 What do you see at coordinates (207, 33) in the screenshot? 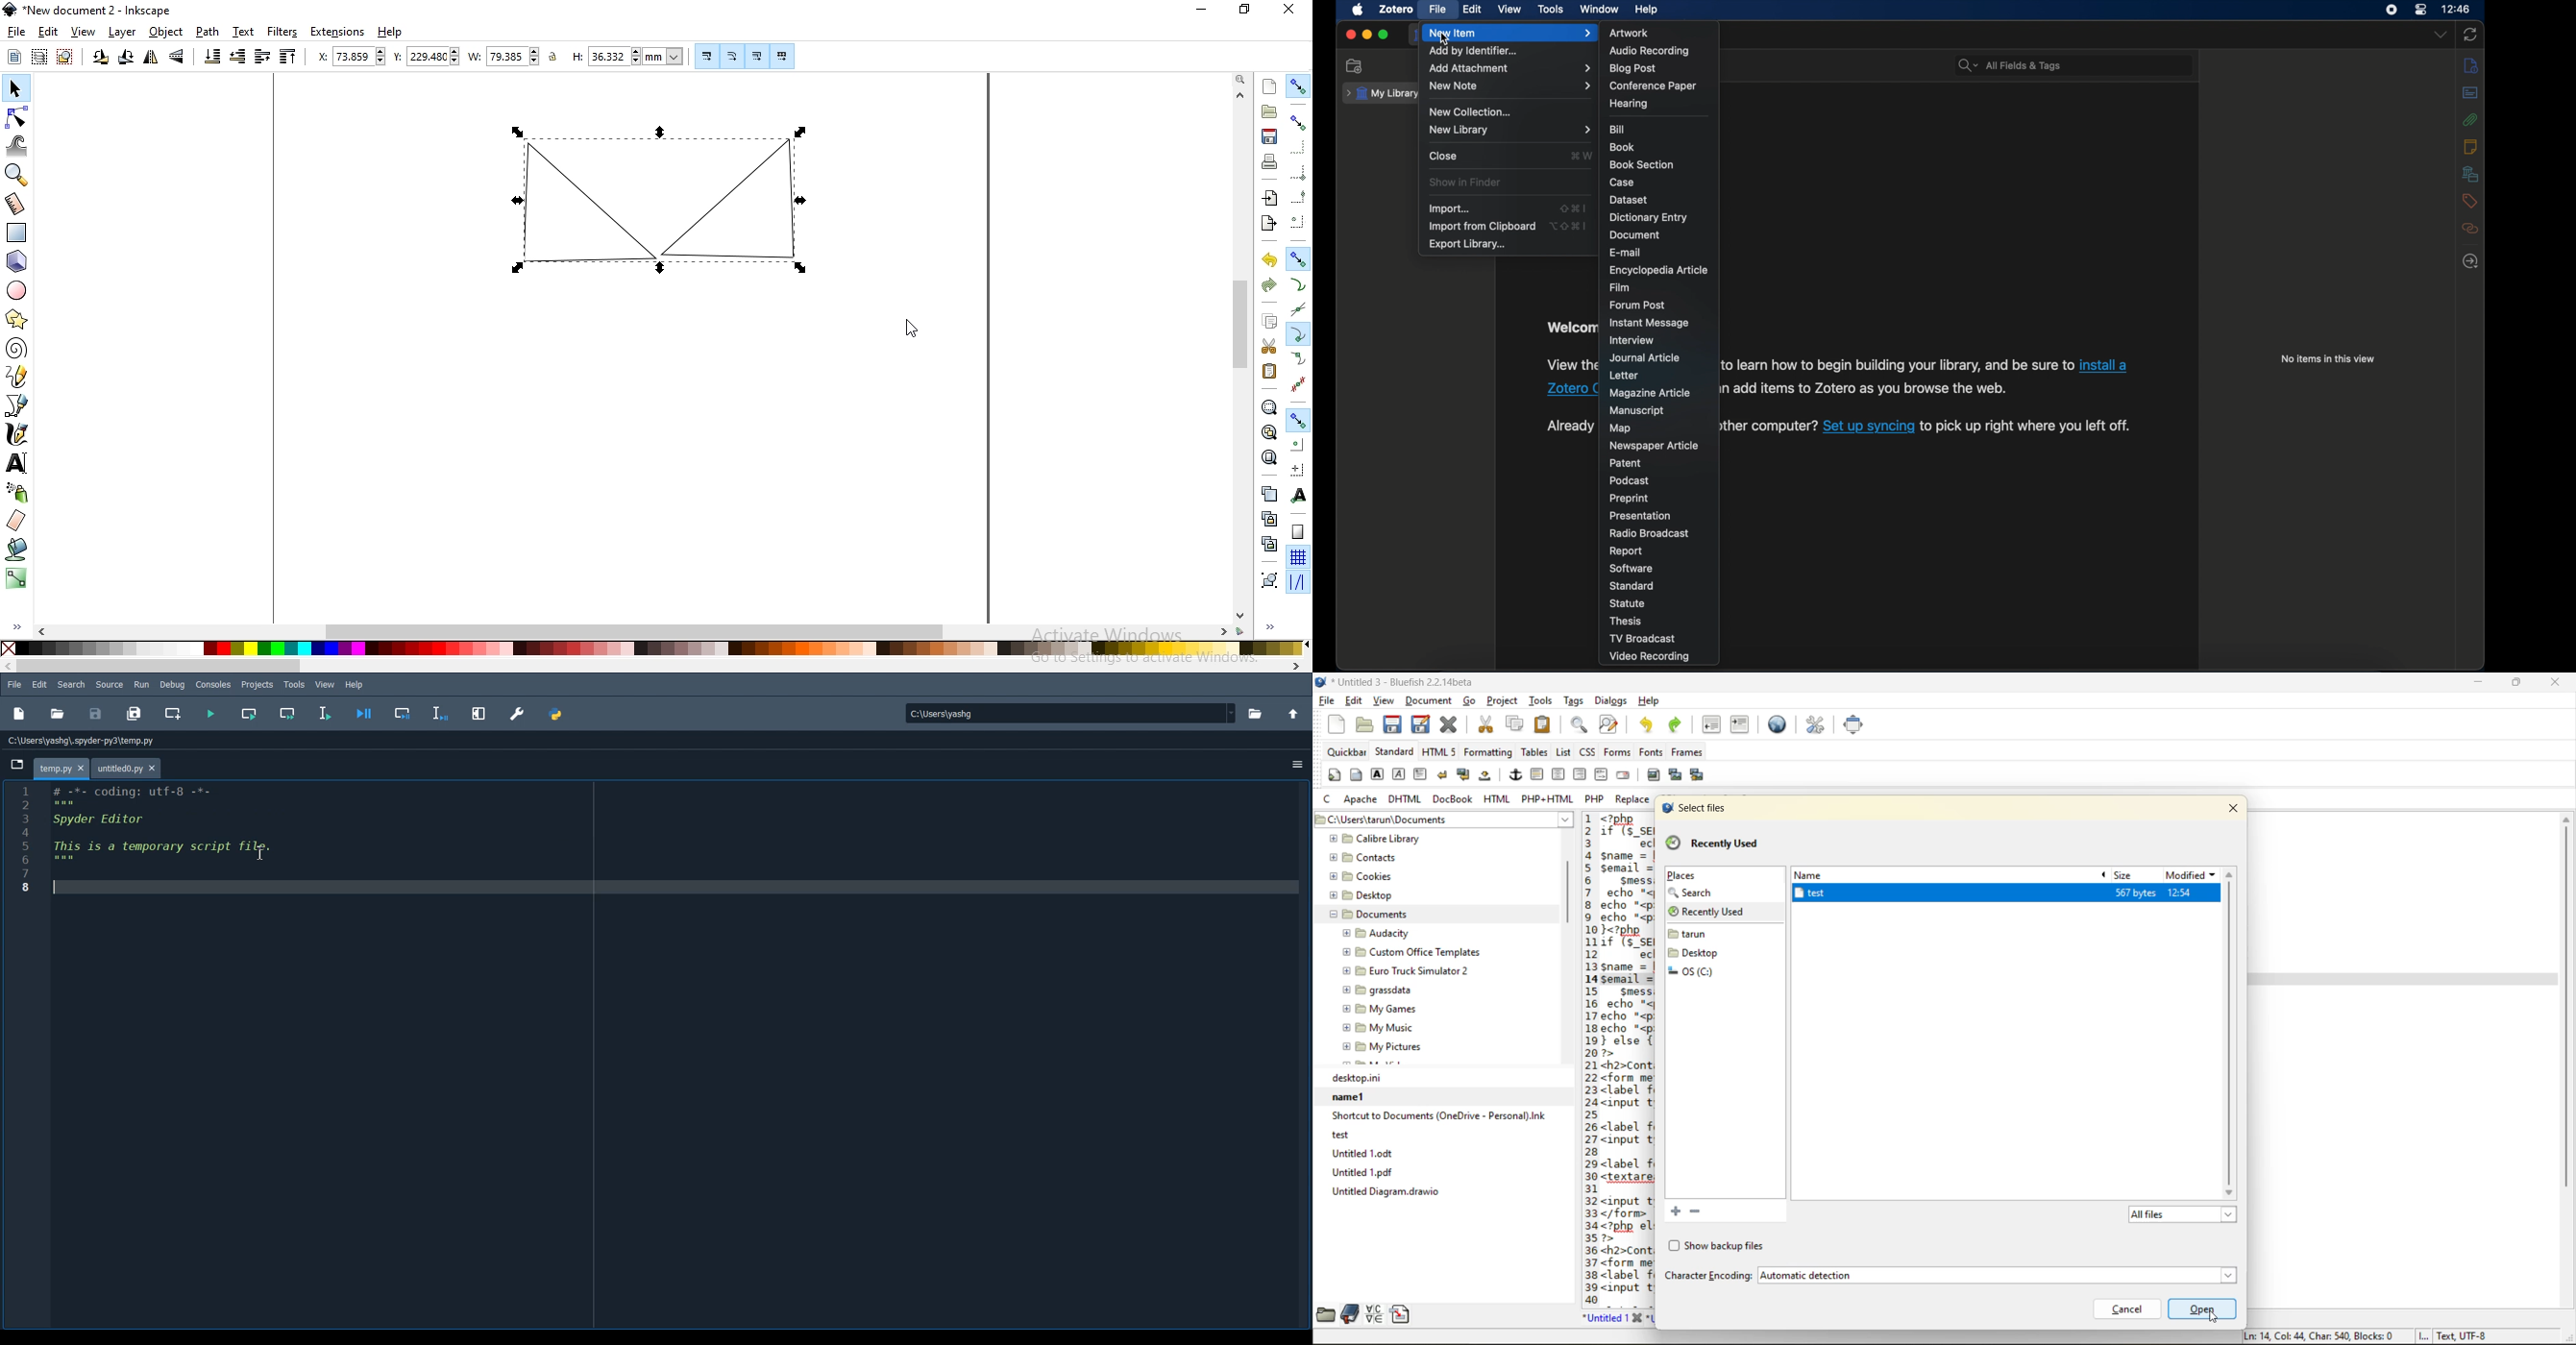
I see `path` at bounding box center [207, 33].